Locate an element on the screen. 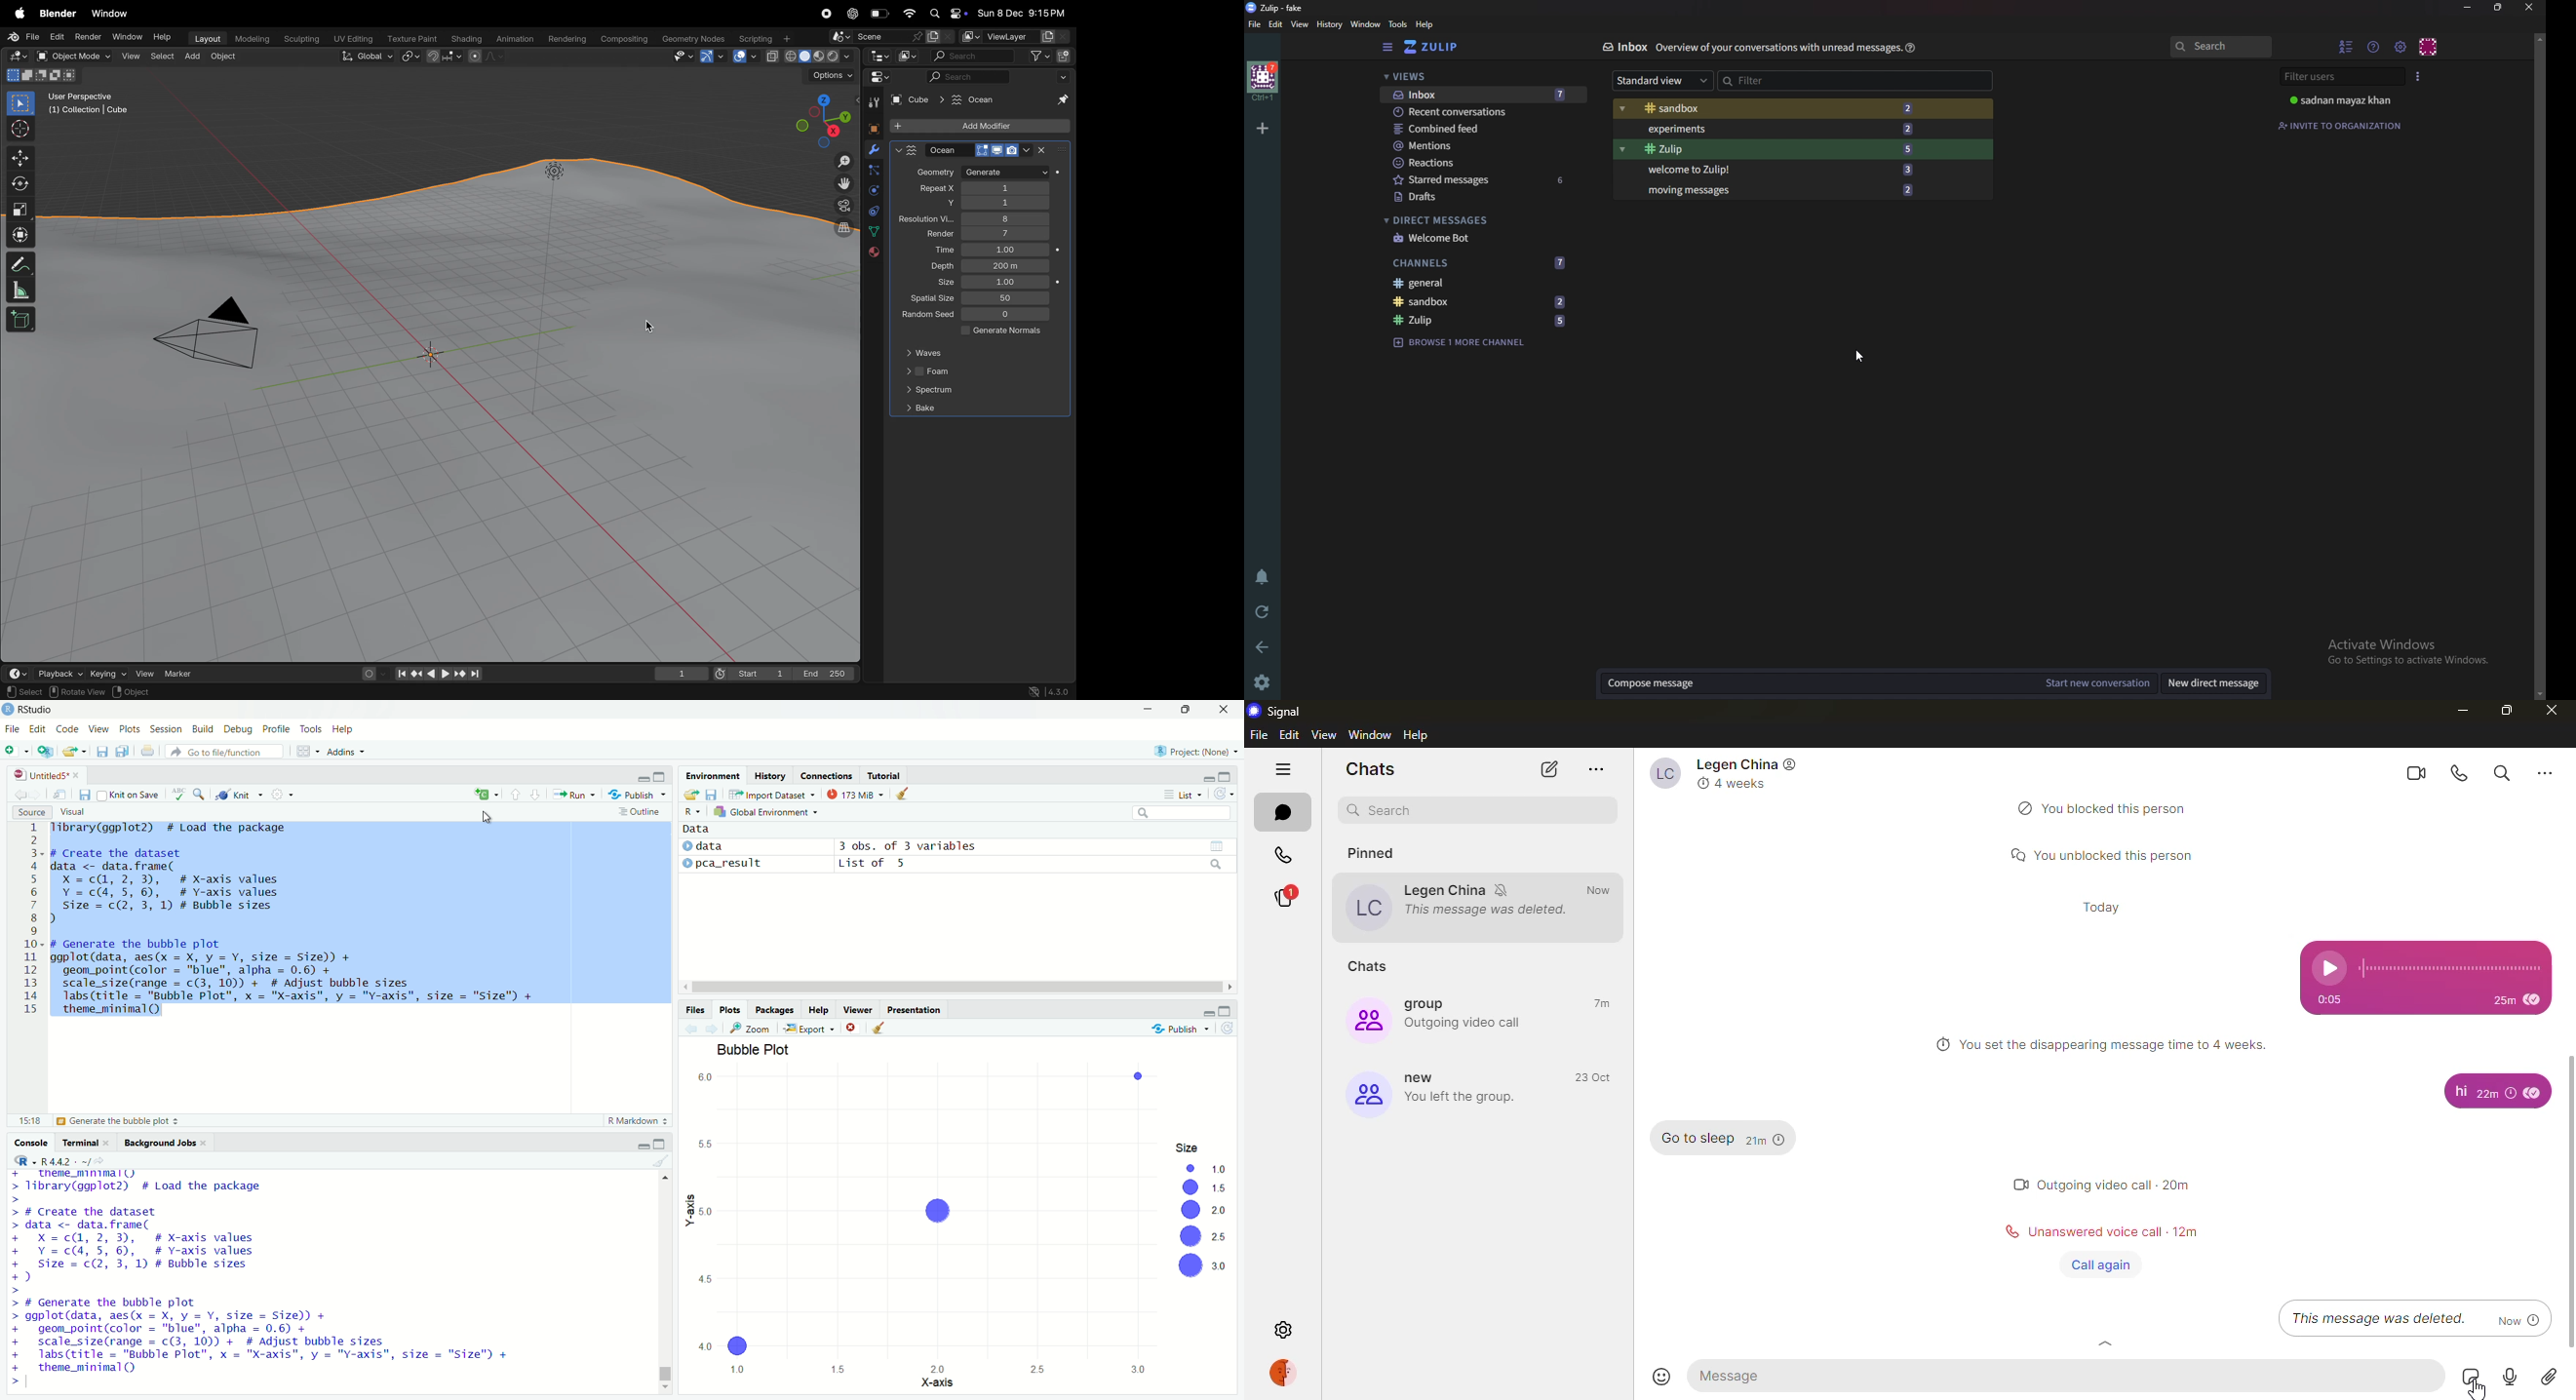  viewer is located at coordinates (858, 1010).